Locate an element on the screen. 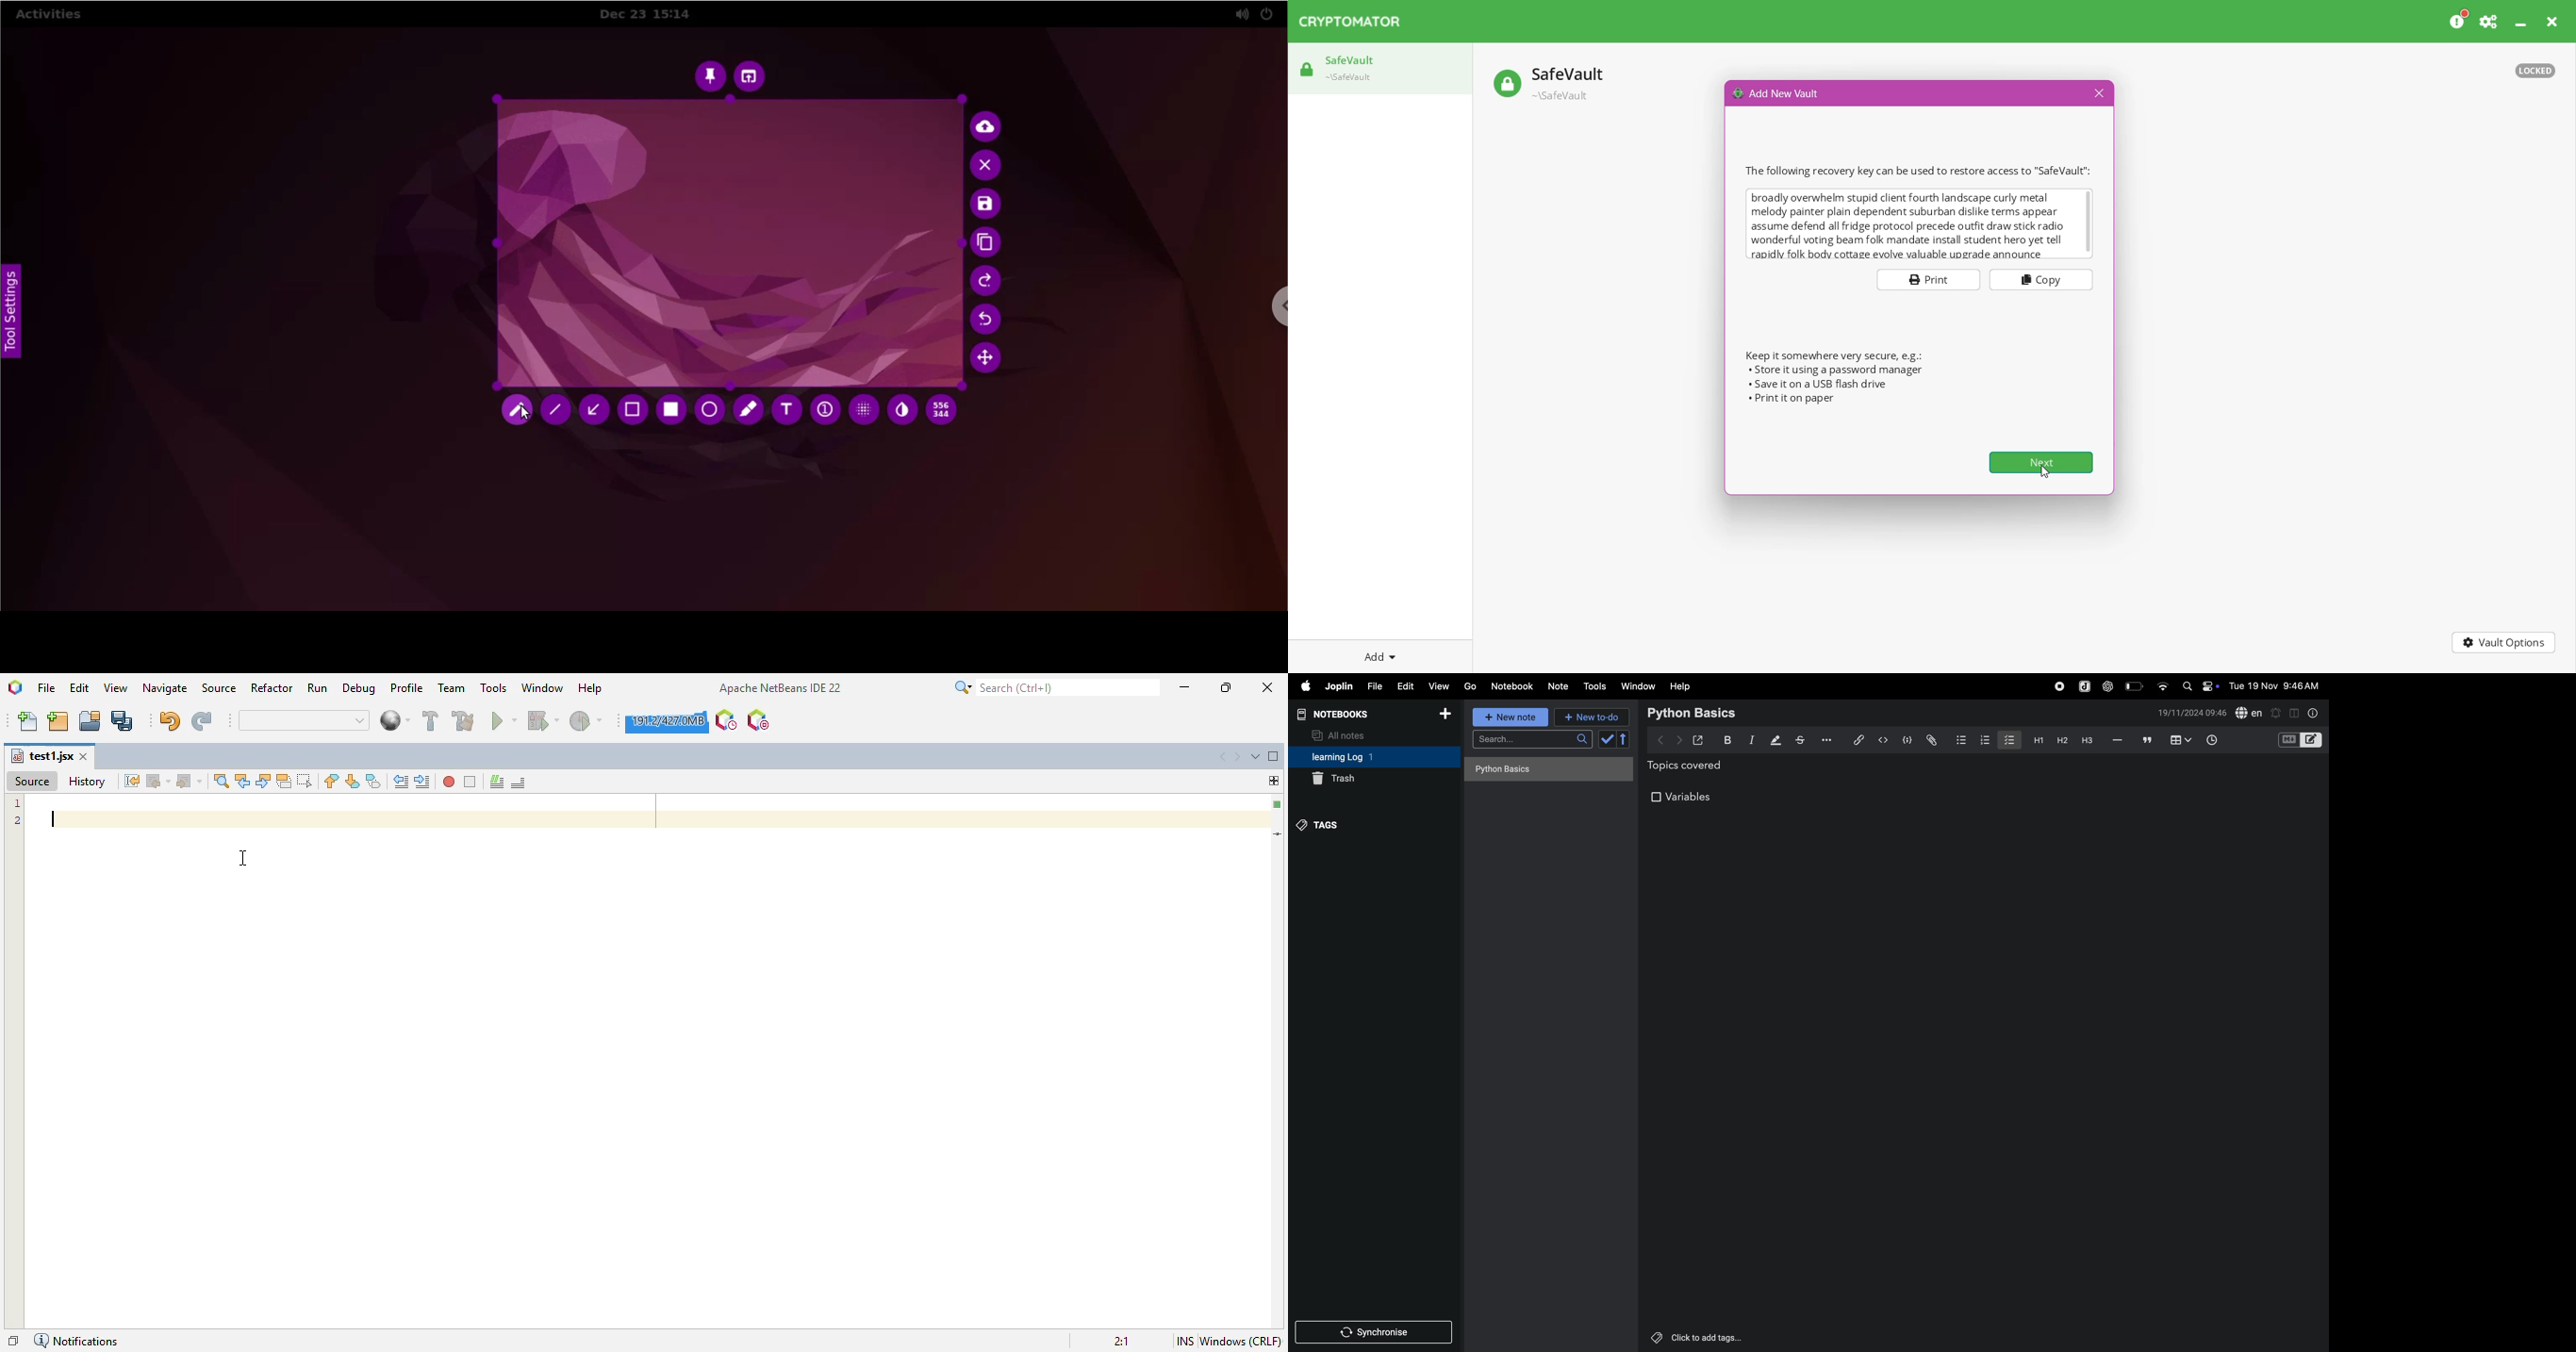 Image resolution: width=2576 pixels, height=1372 pixels. new to do is located at coordinates (1588, 715).